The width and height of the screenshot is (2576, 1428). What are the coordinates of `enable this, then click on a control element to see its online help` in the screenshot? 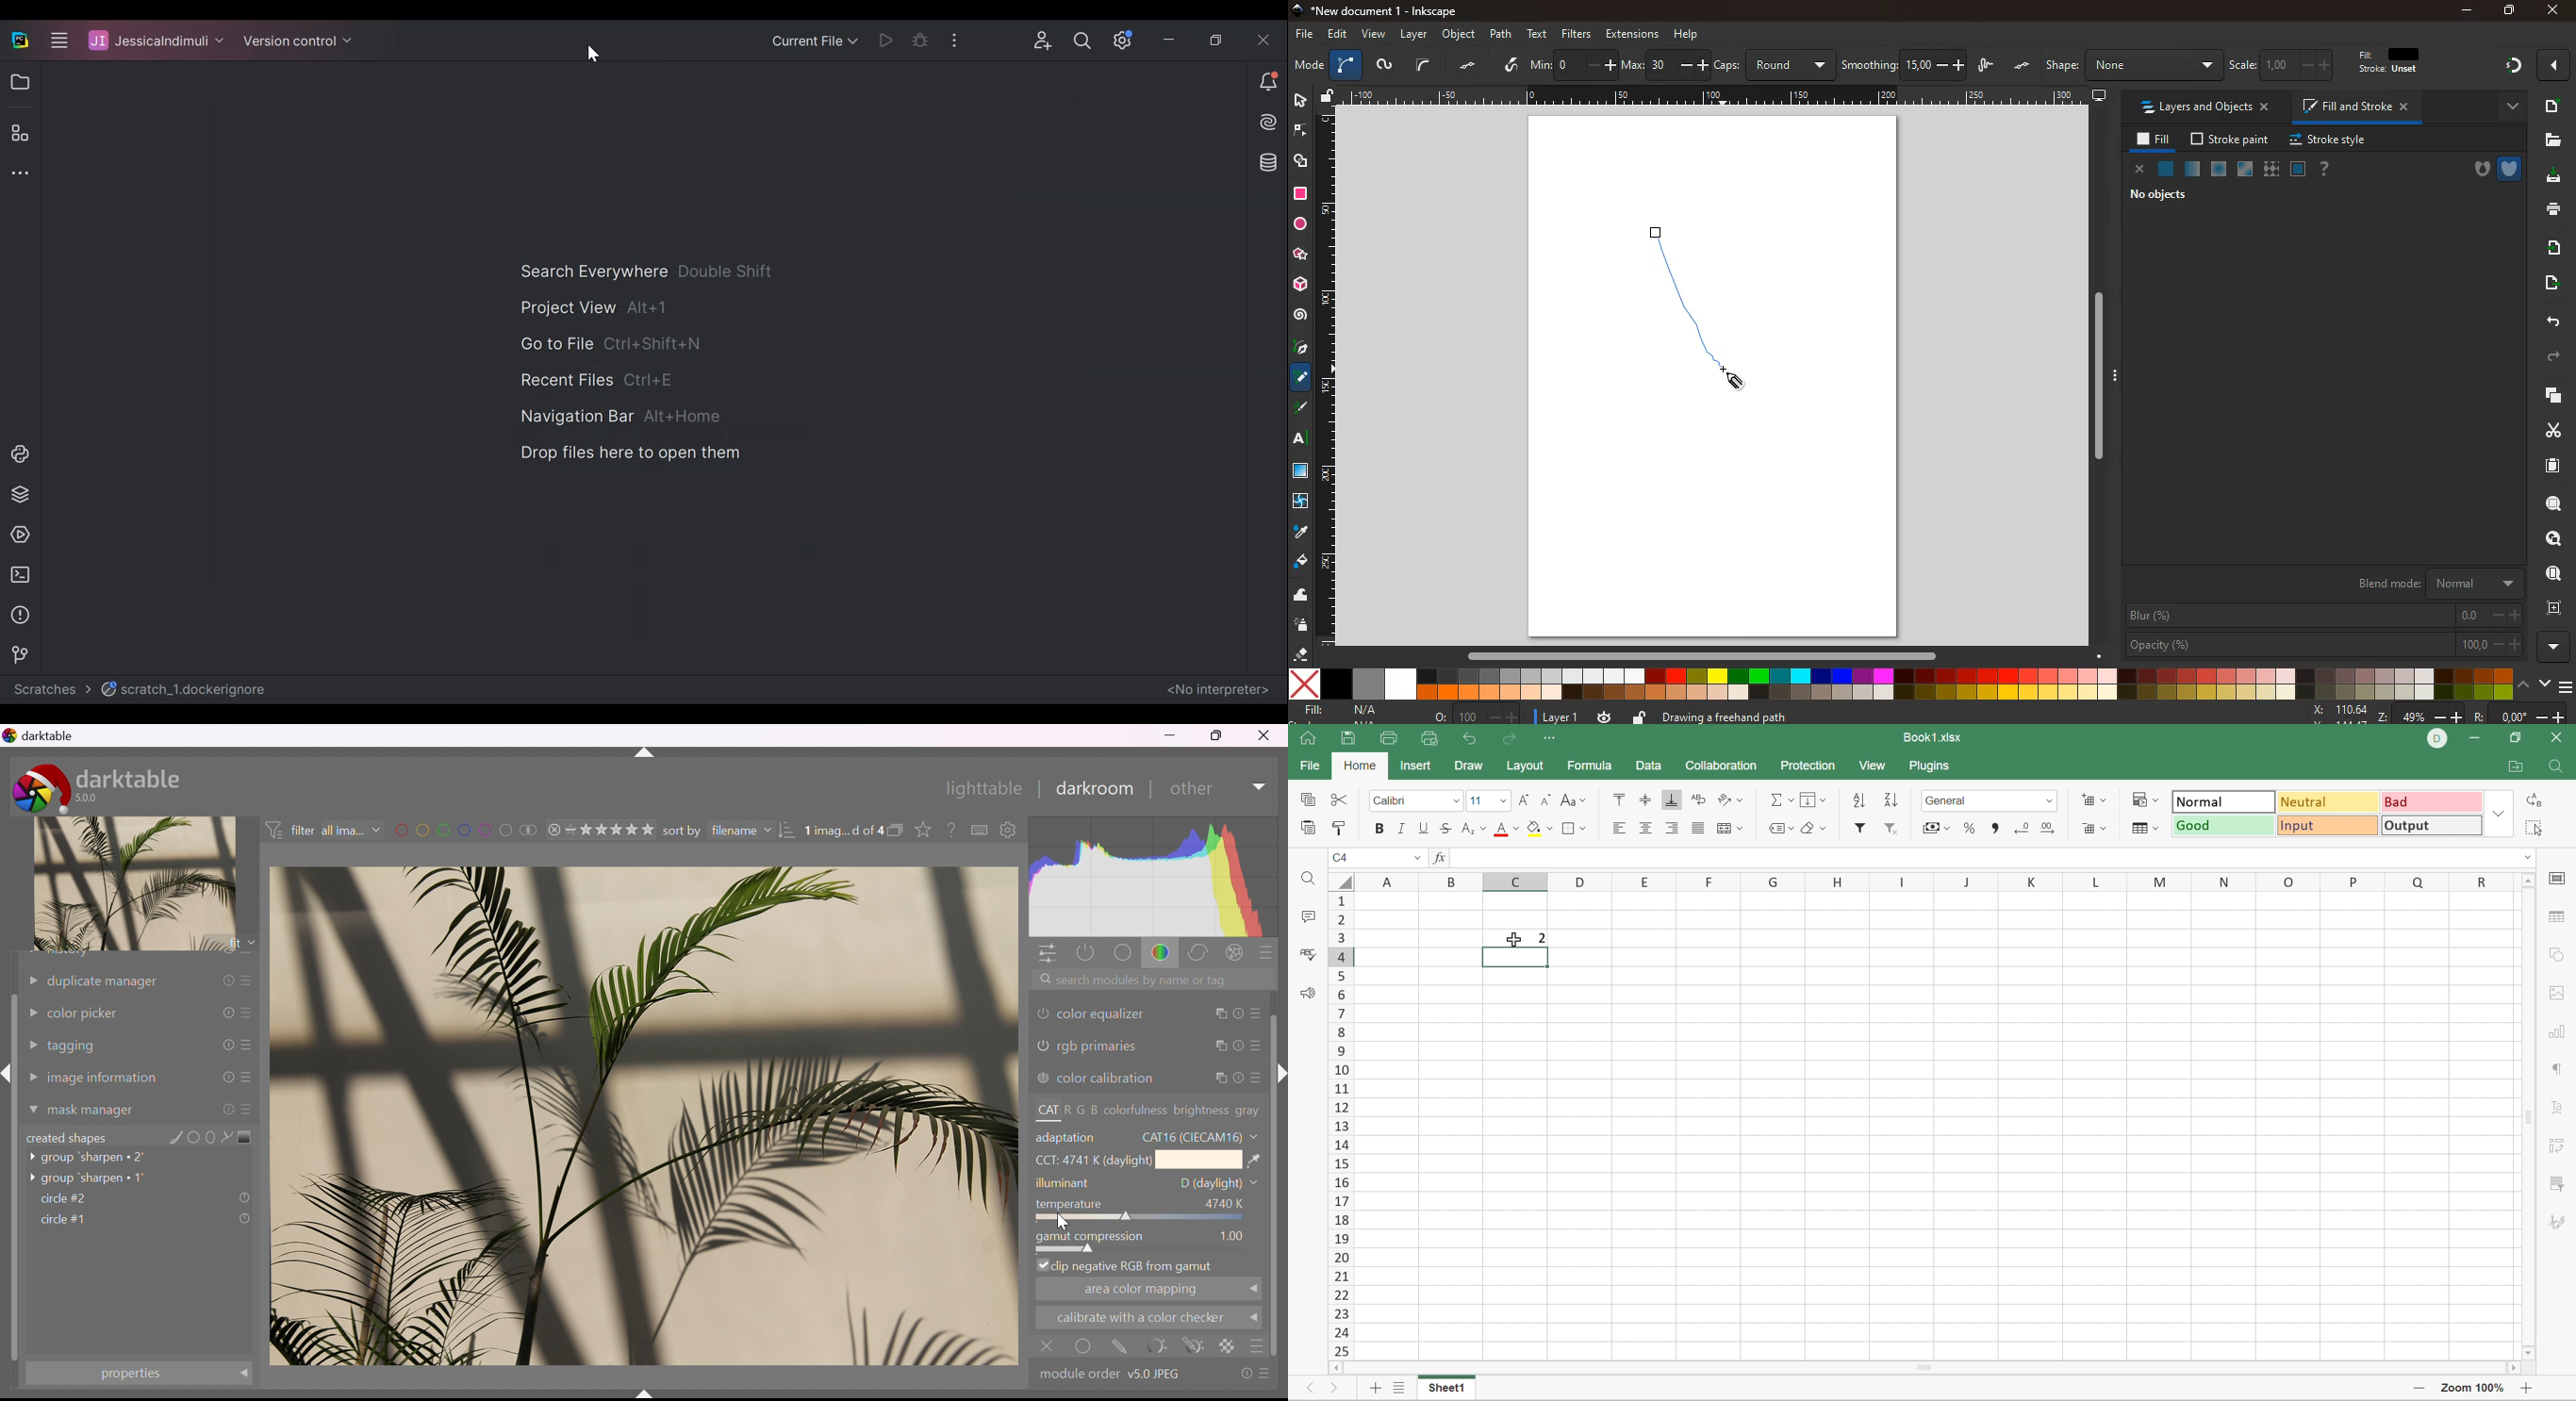 It's located at (951, 831).